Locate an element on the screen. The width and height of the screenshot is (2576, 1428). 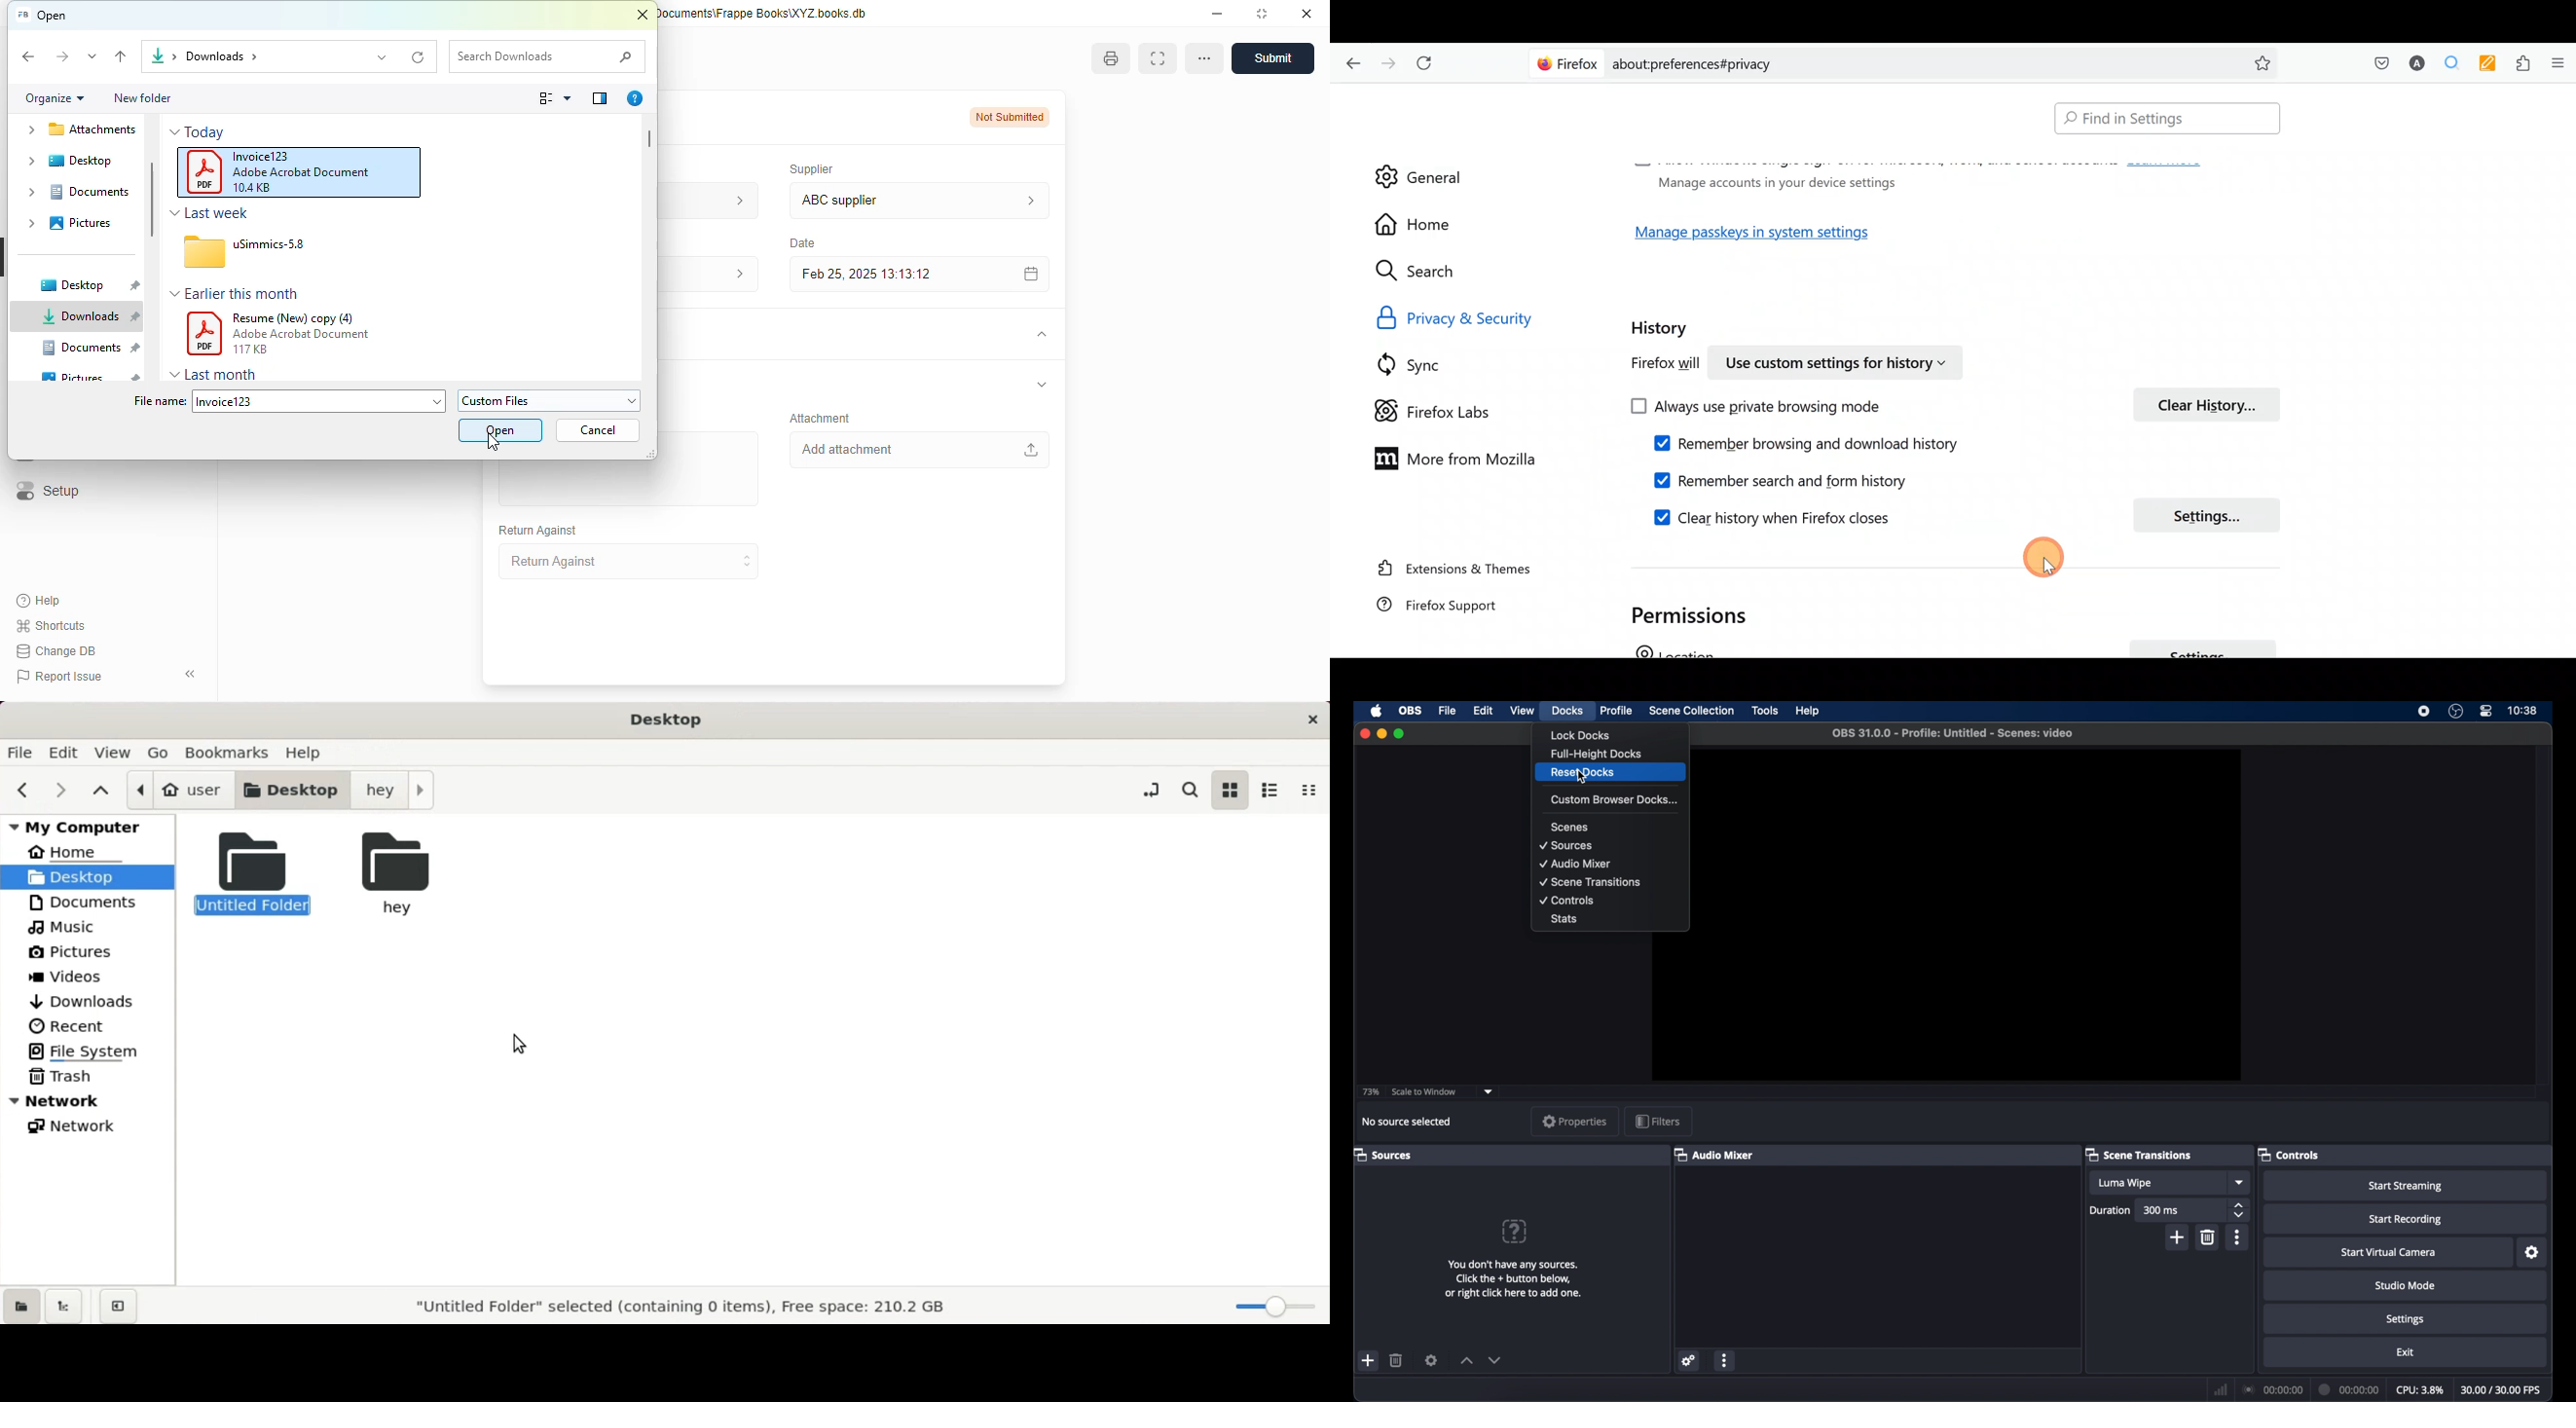
scenes is located at coordinates (1570, 826).